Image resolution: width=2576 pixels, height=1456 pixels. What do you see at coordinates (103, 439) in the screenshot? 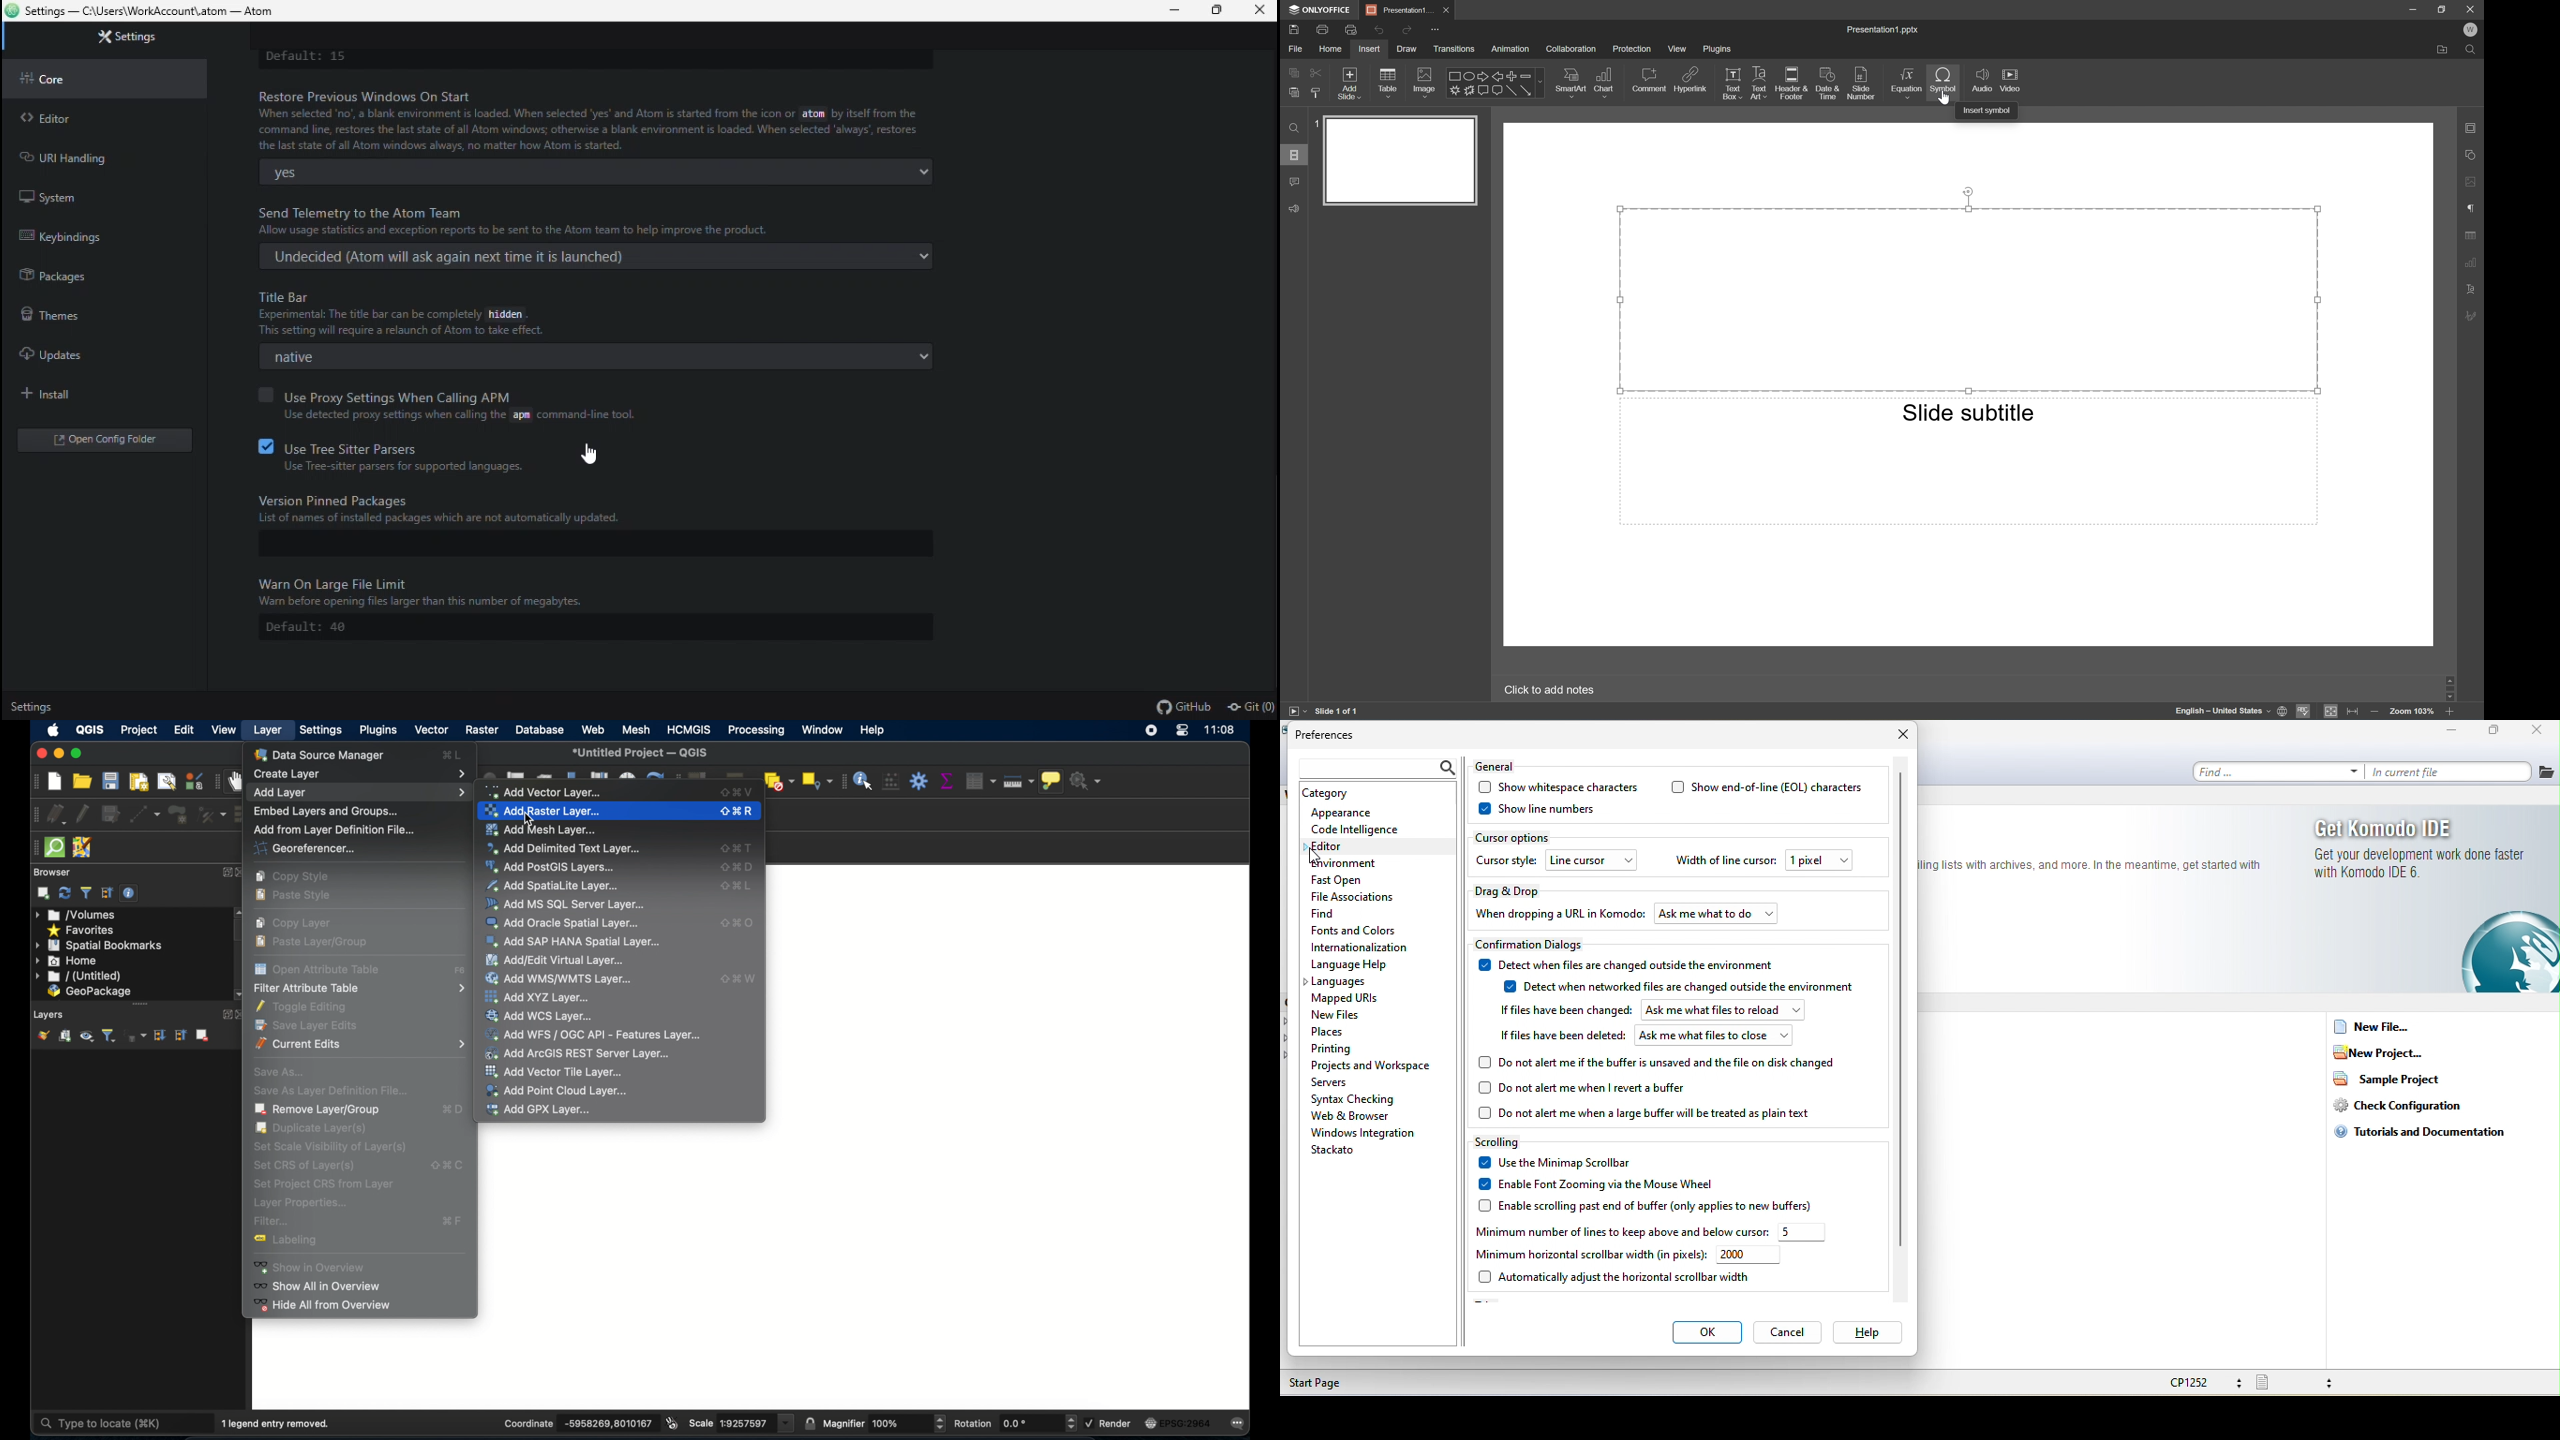
I see `open config editor` at bounding box center [103, 439].